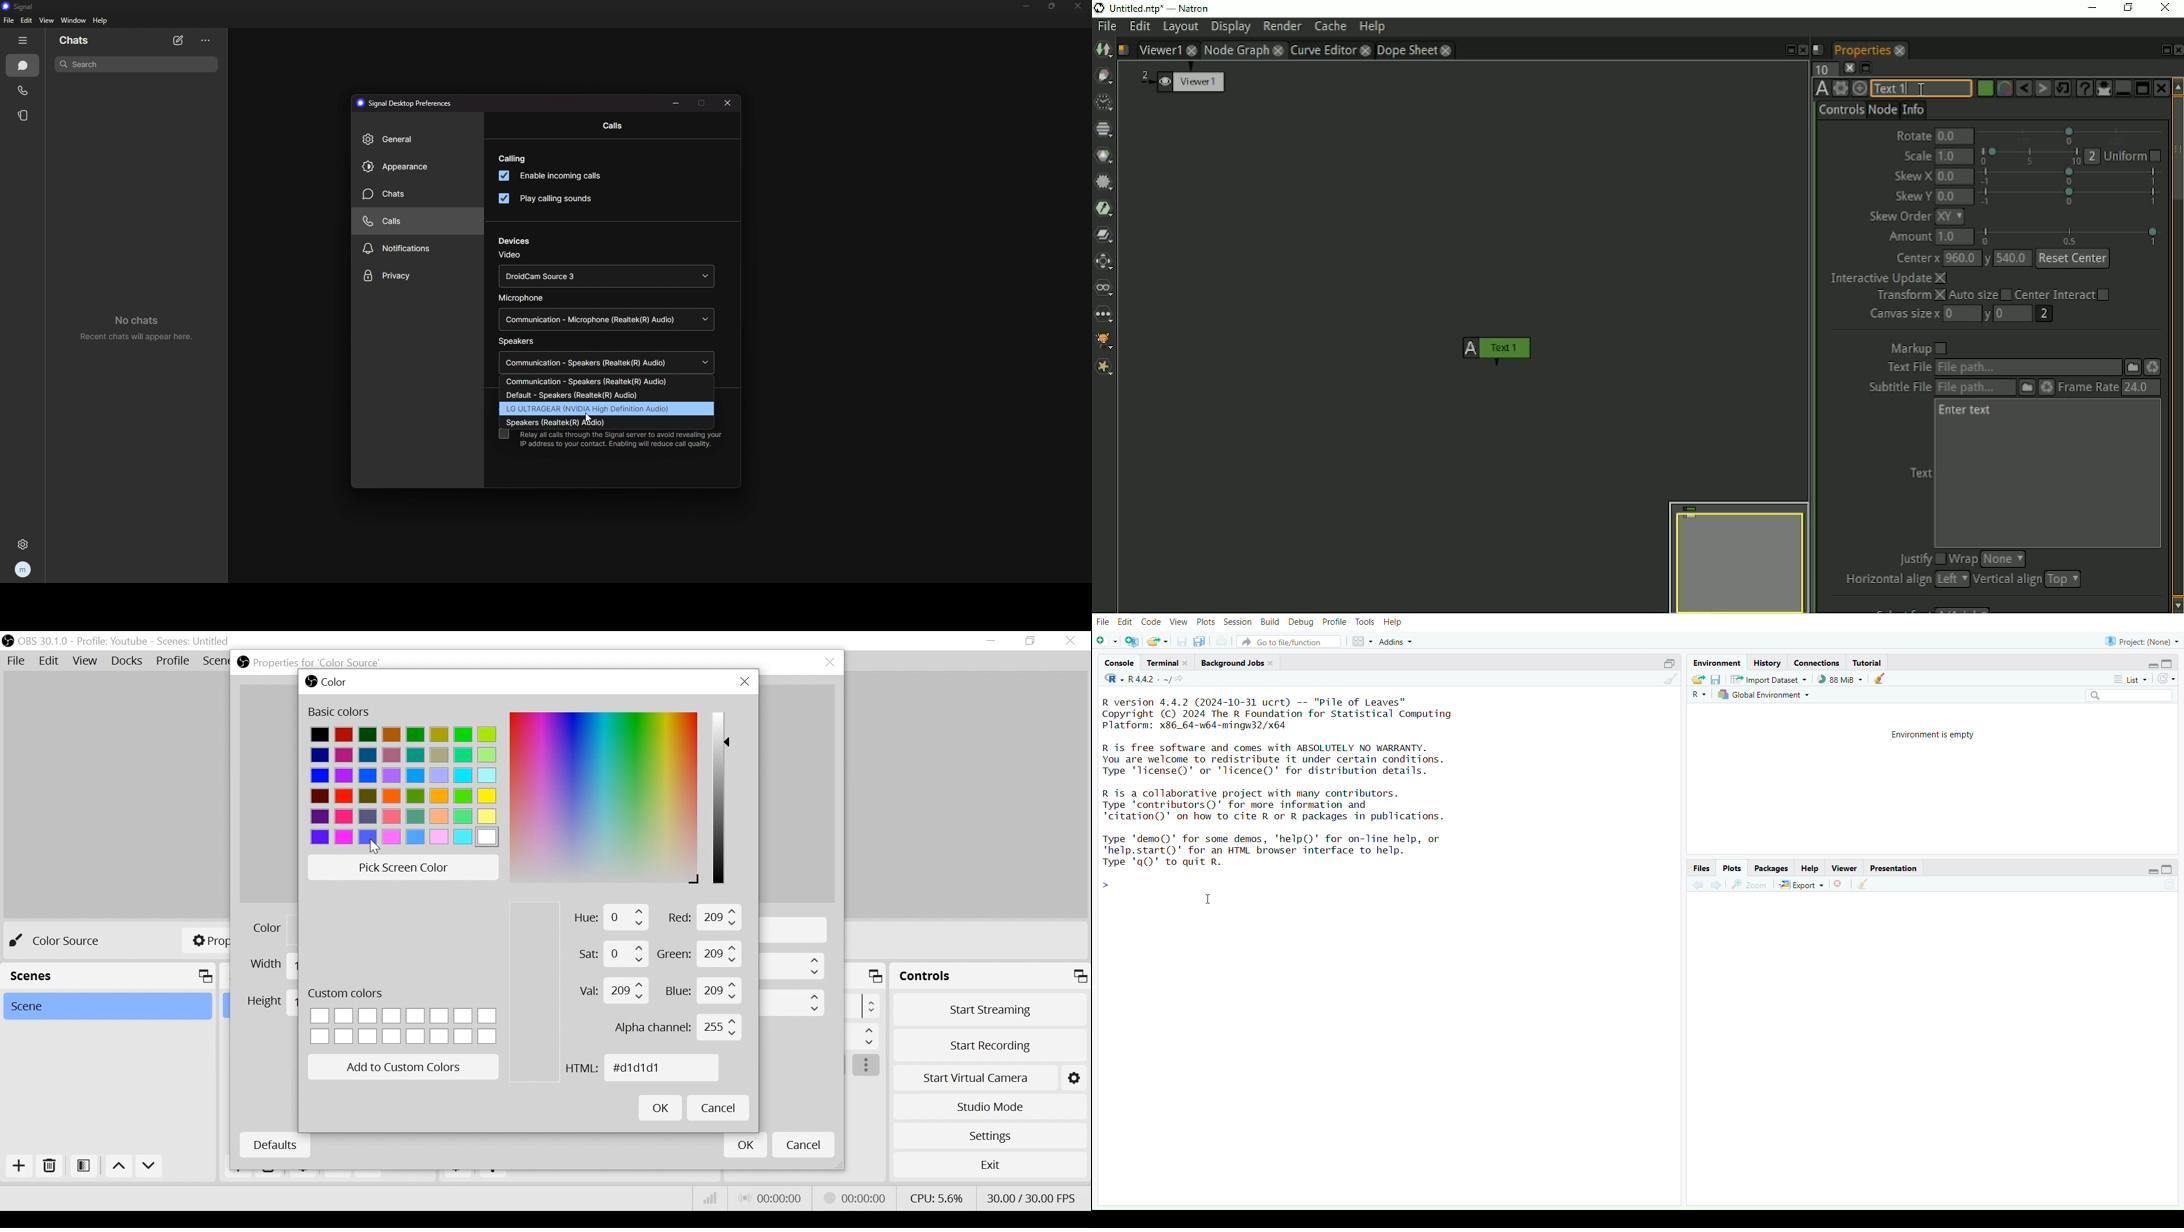  Describe the element at coordinates (1936, 734) in the screenshot. I see `environment is empty` at that location.